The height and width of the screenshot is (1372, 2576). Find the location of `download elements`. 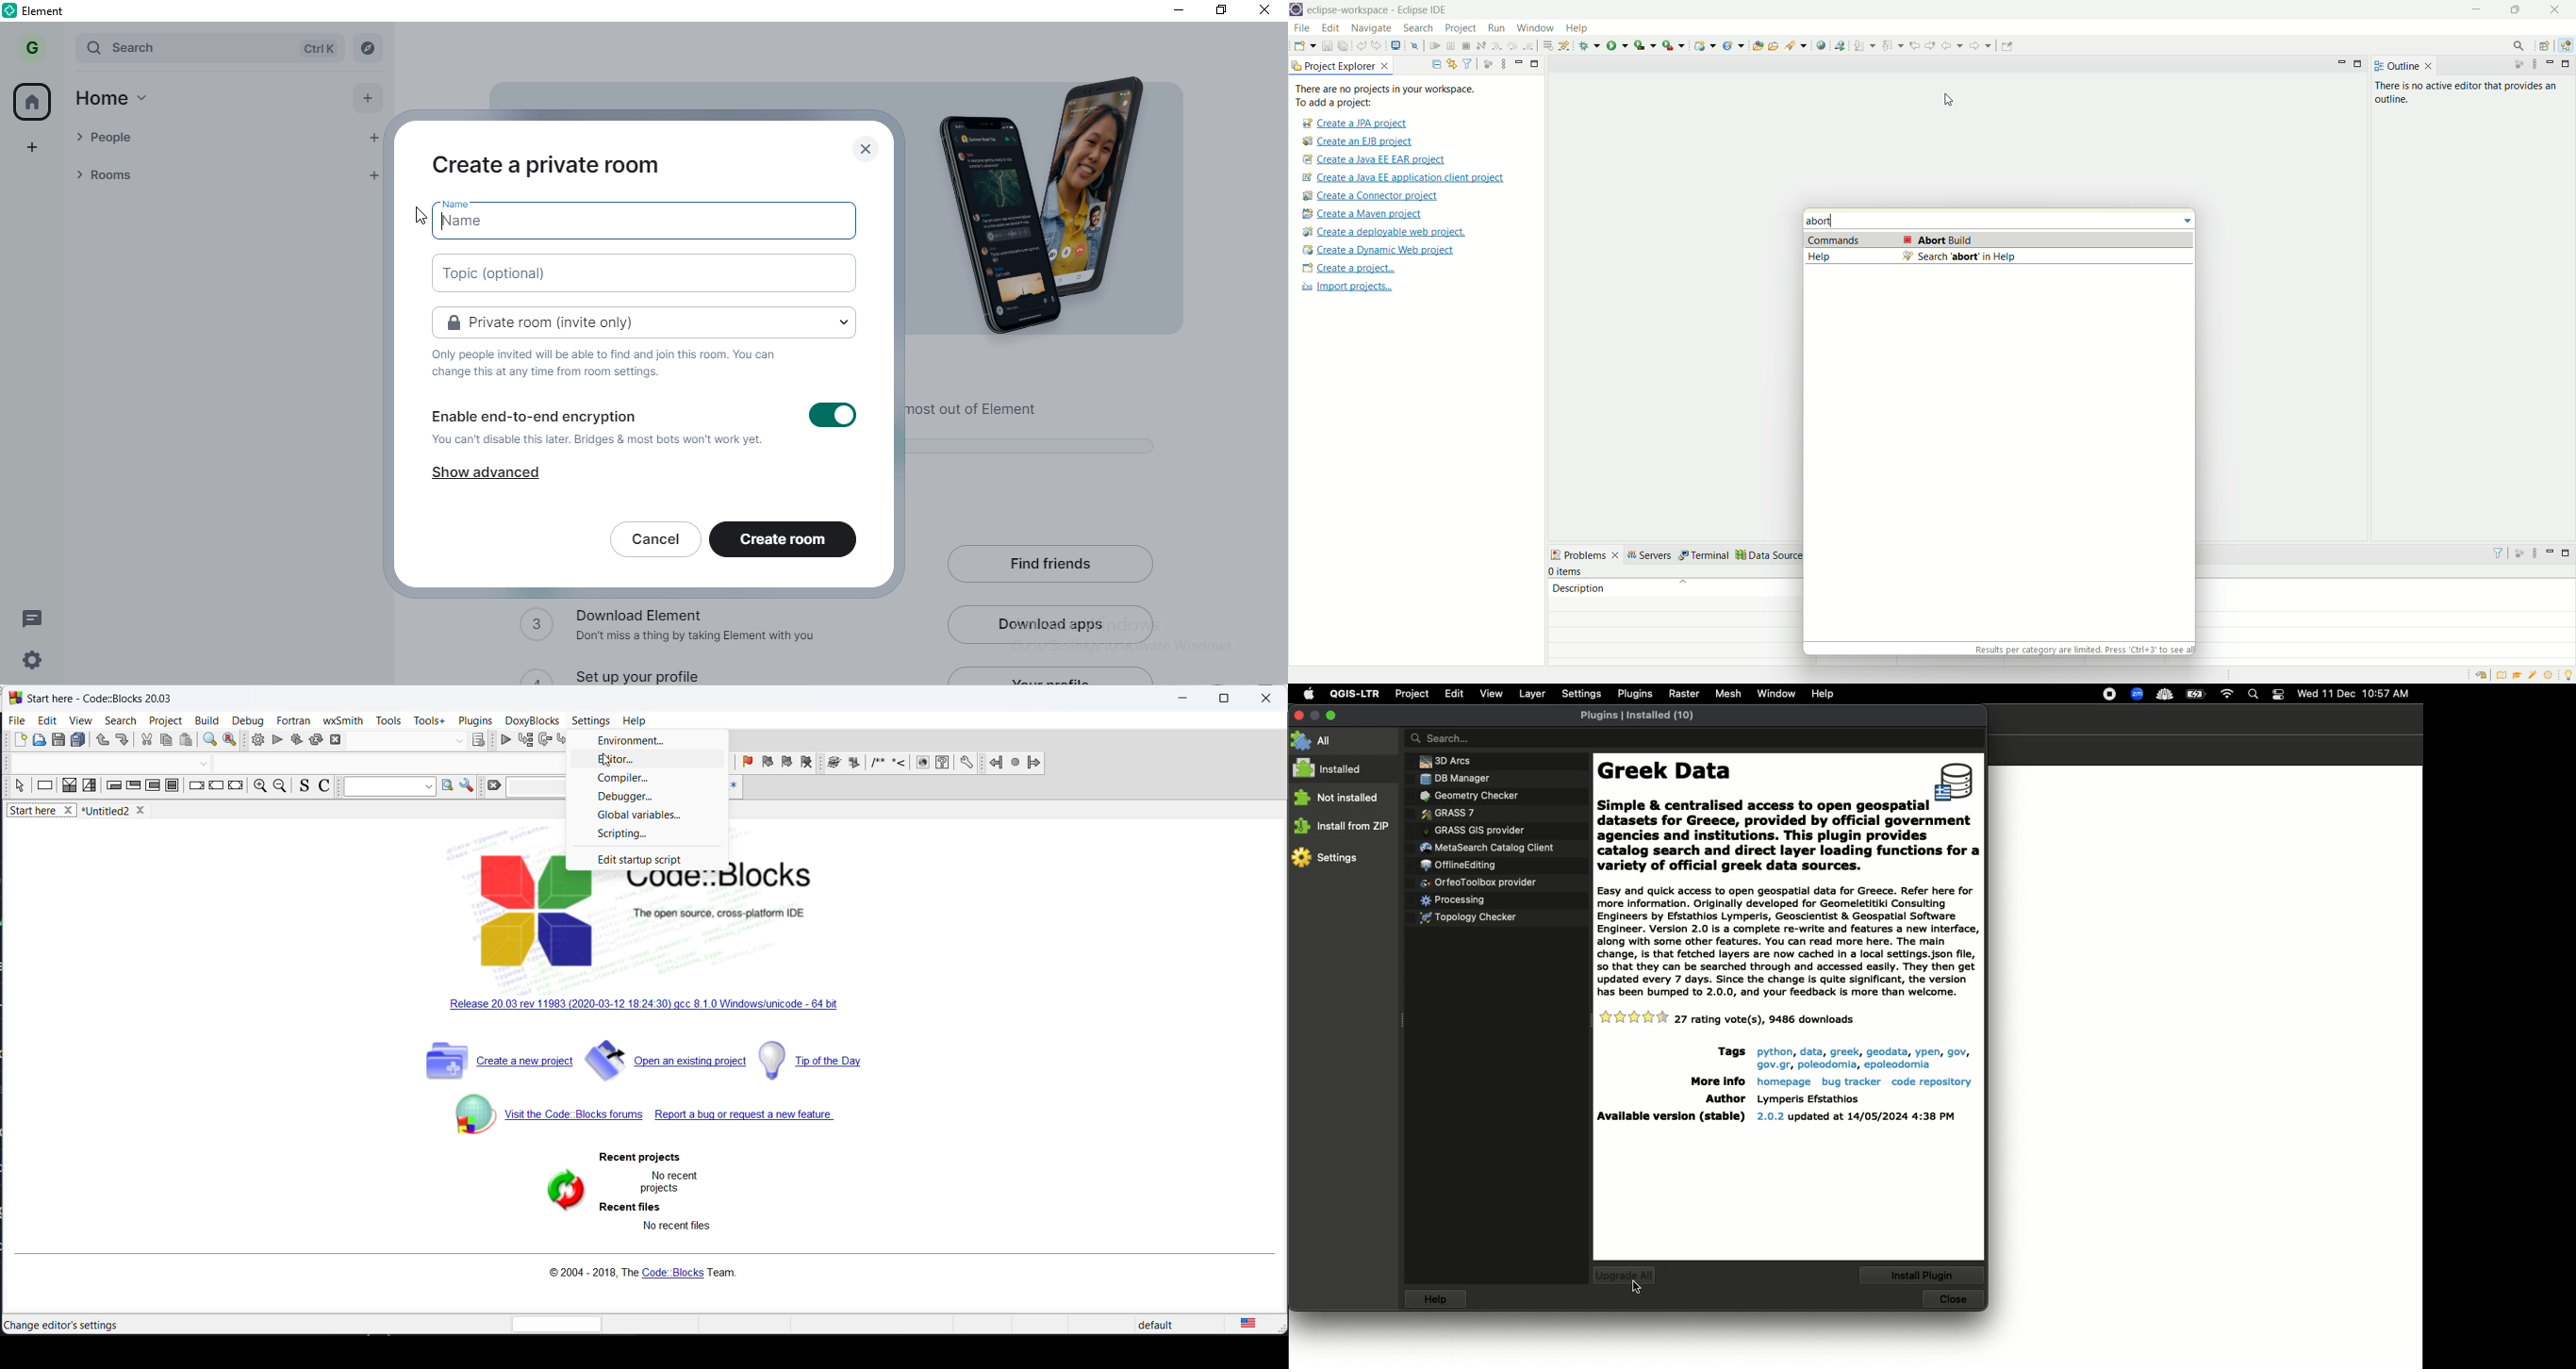

download elements is located at coordinates (681, 628).